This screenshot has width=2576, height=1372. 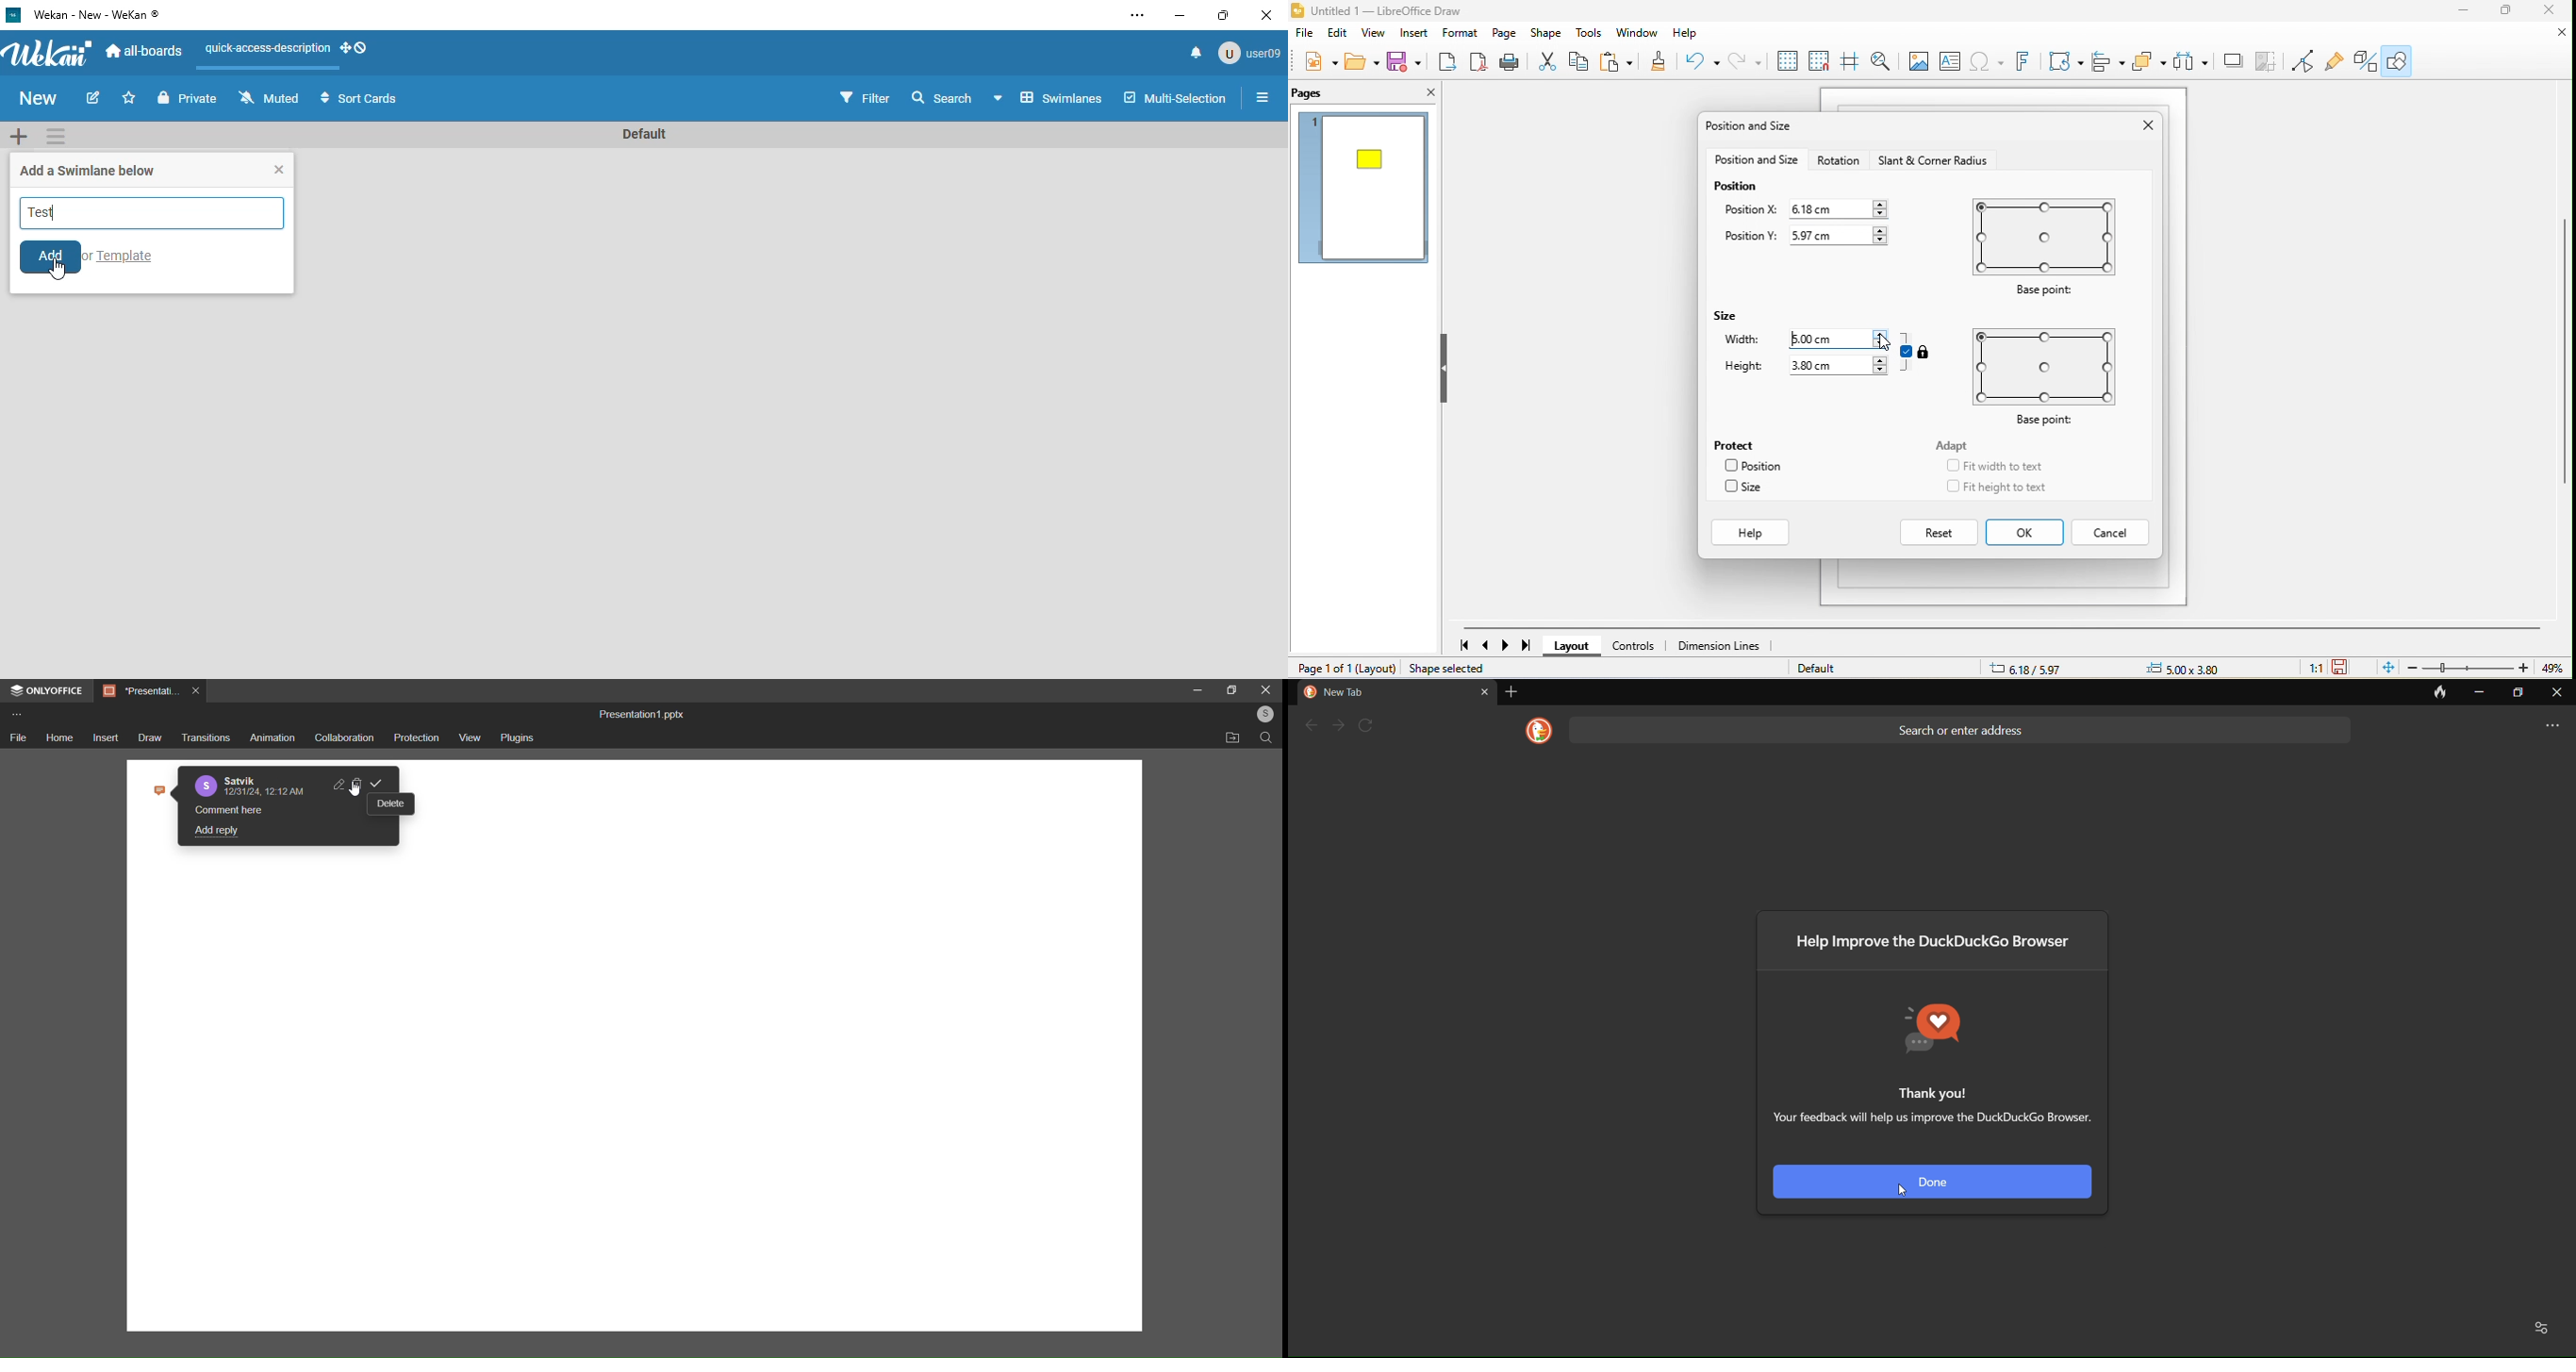 I want to click on delete, so click(x=391, y=805).